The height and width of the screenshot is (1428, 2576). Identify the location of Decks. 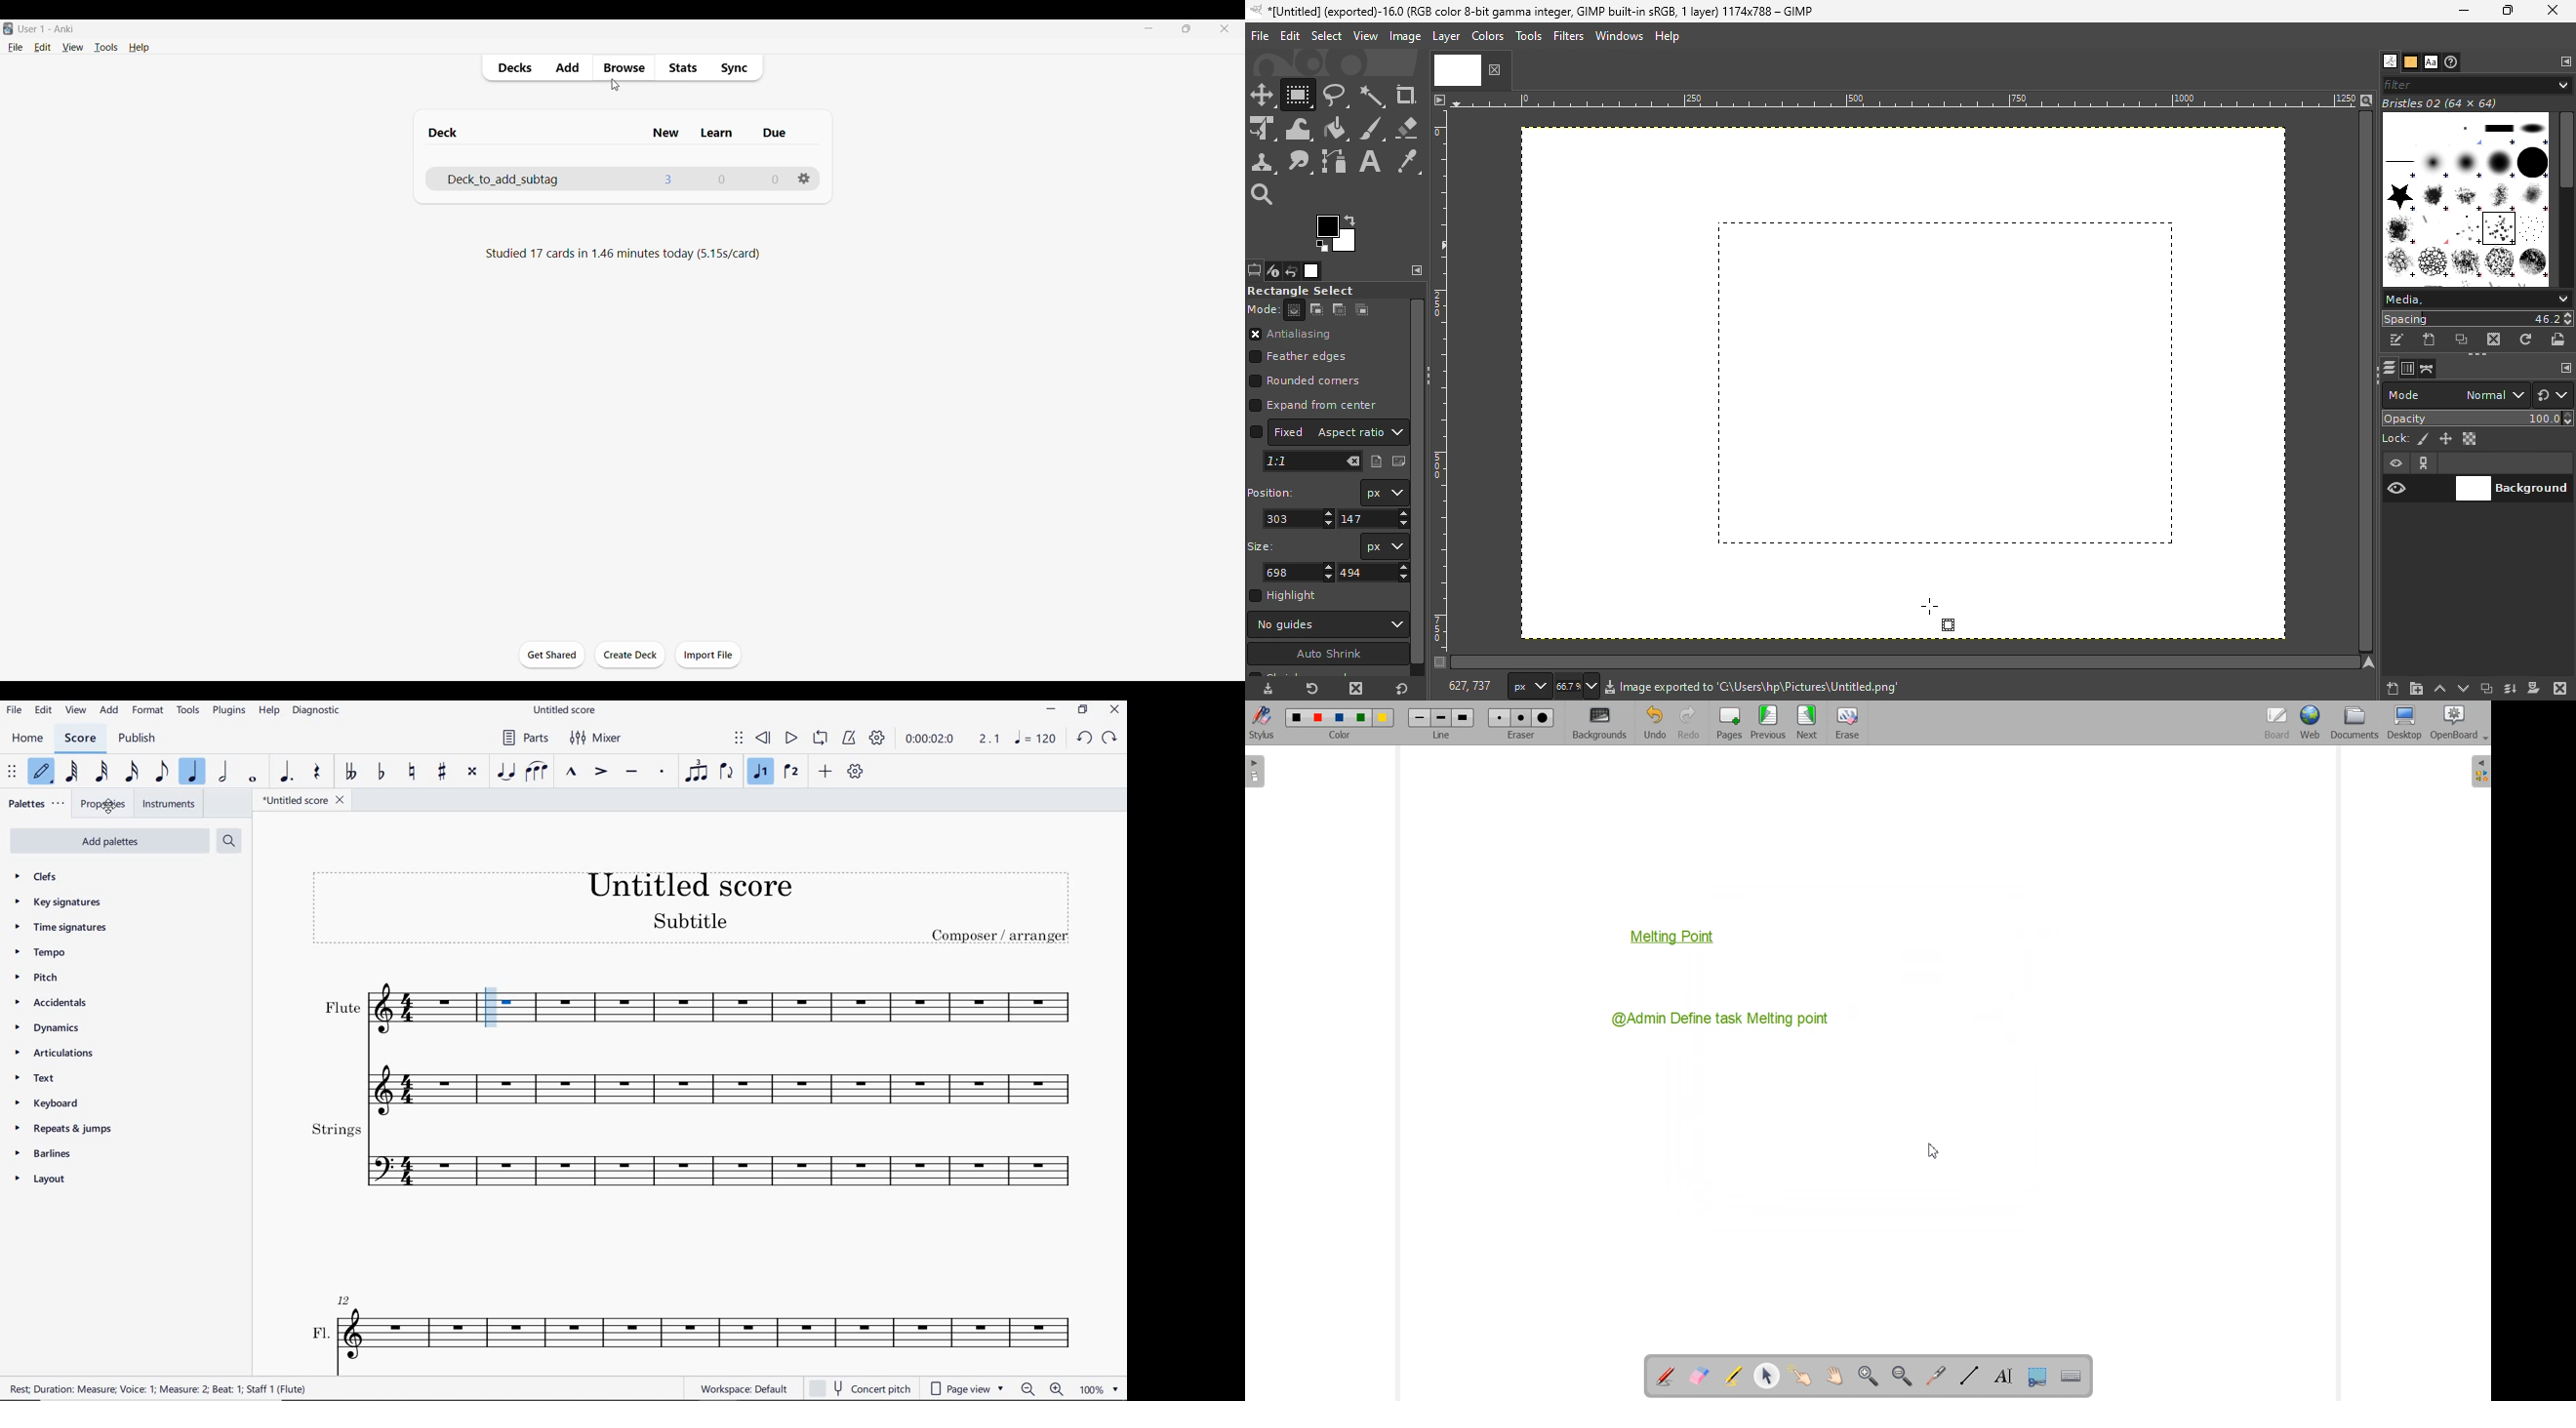
(512, 67).